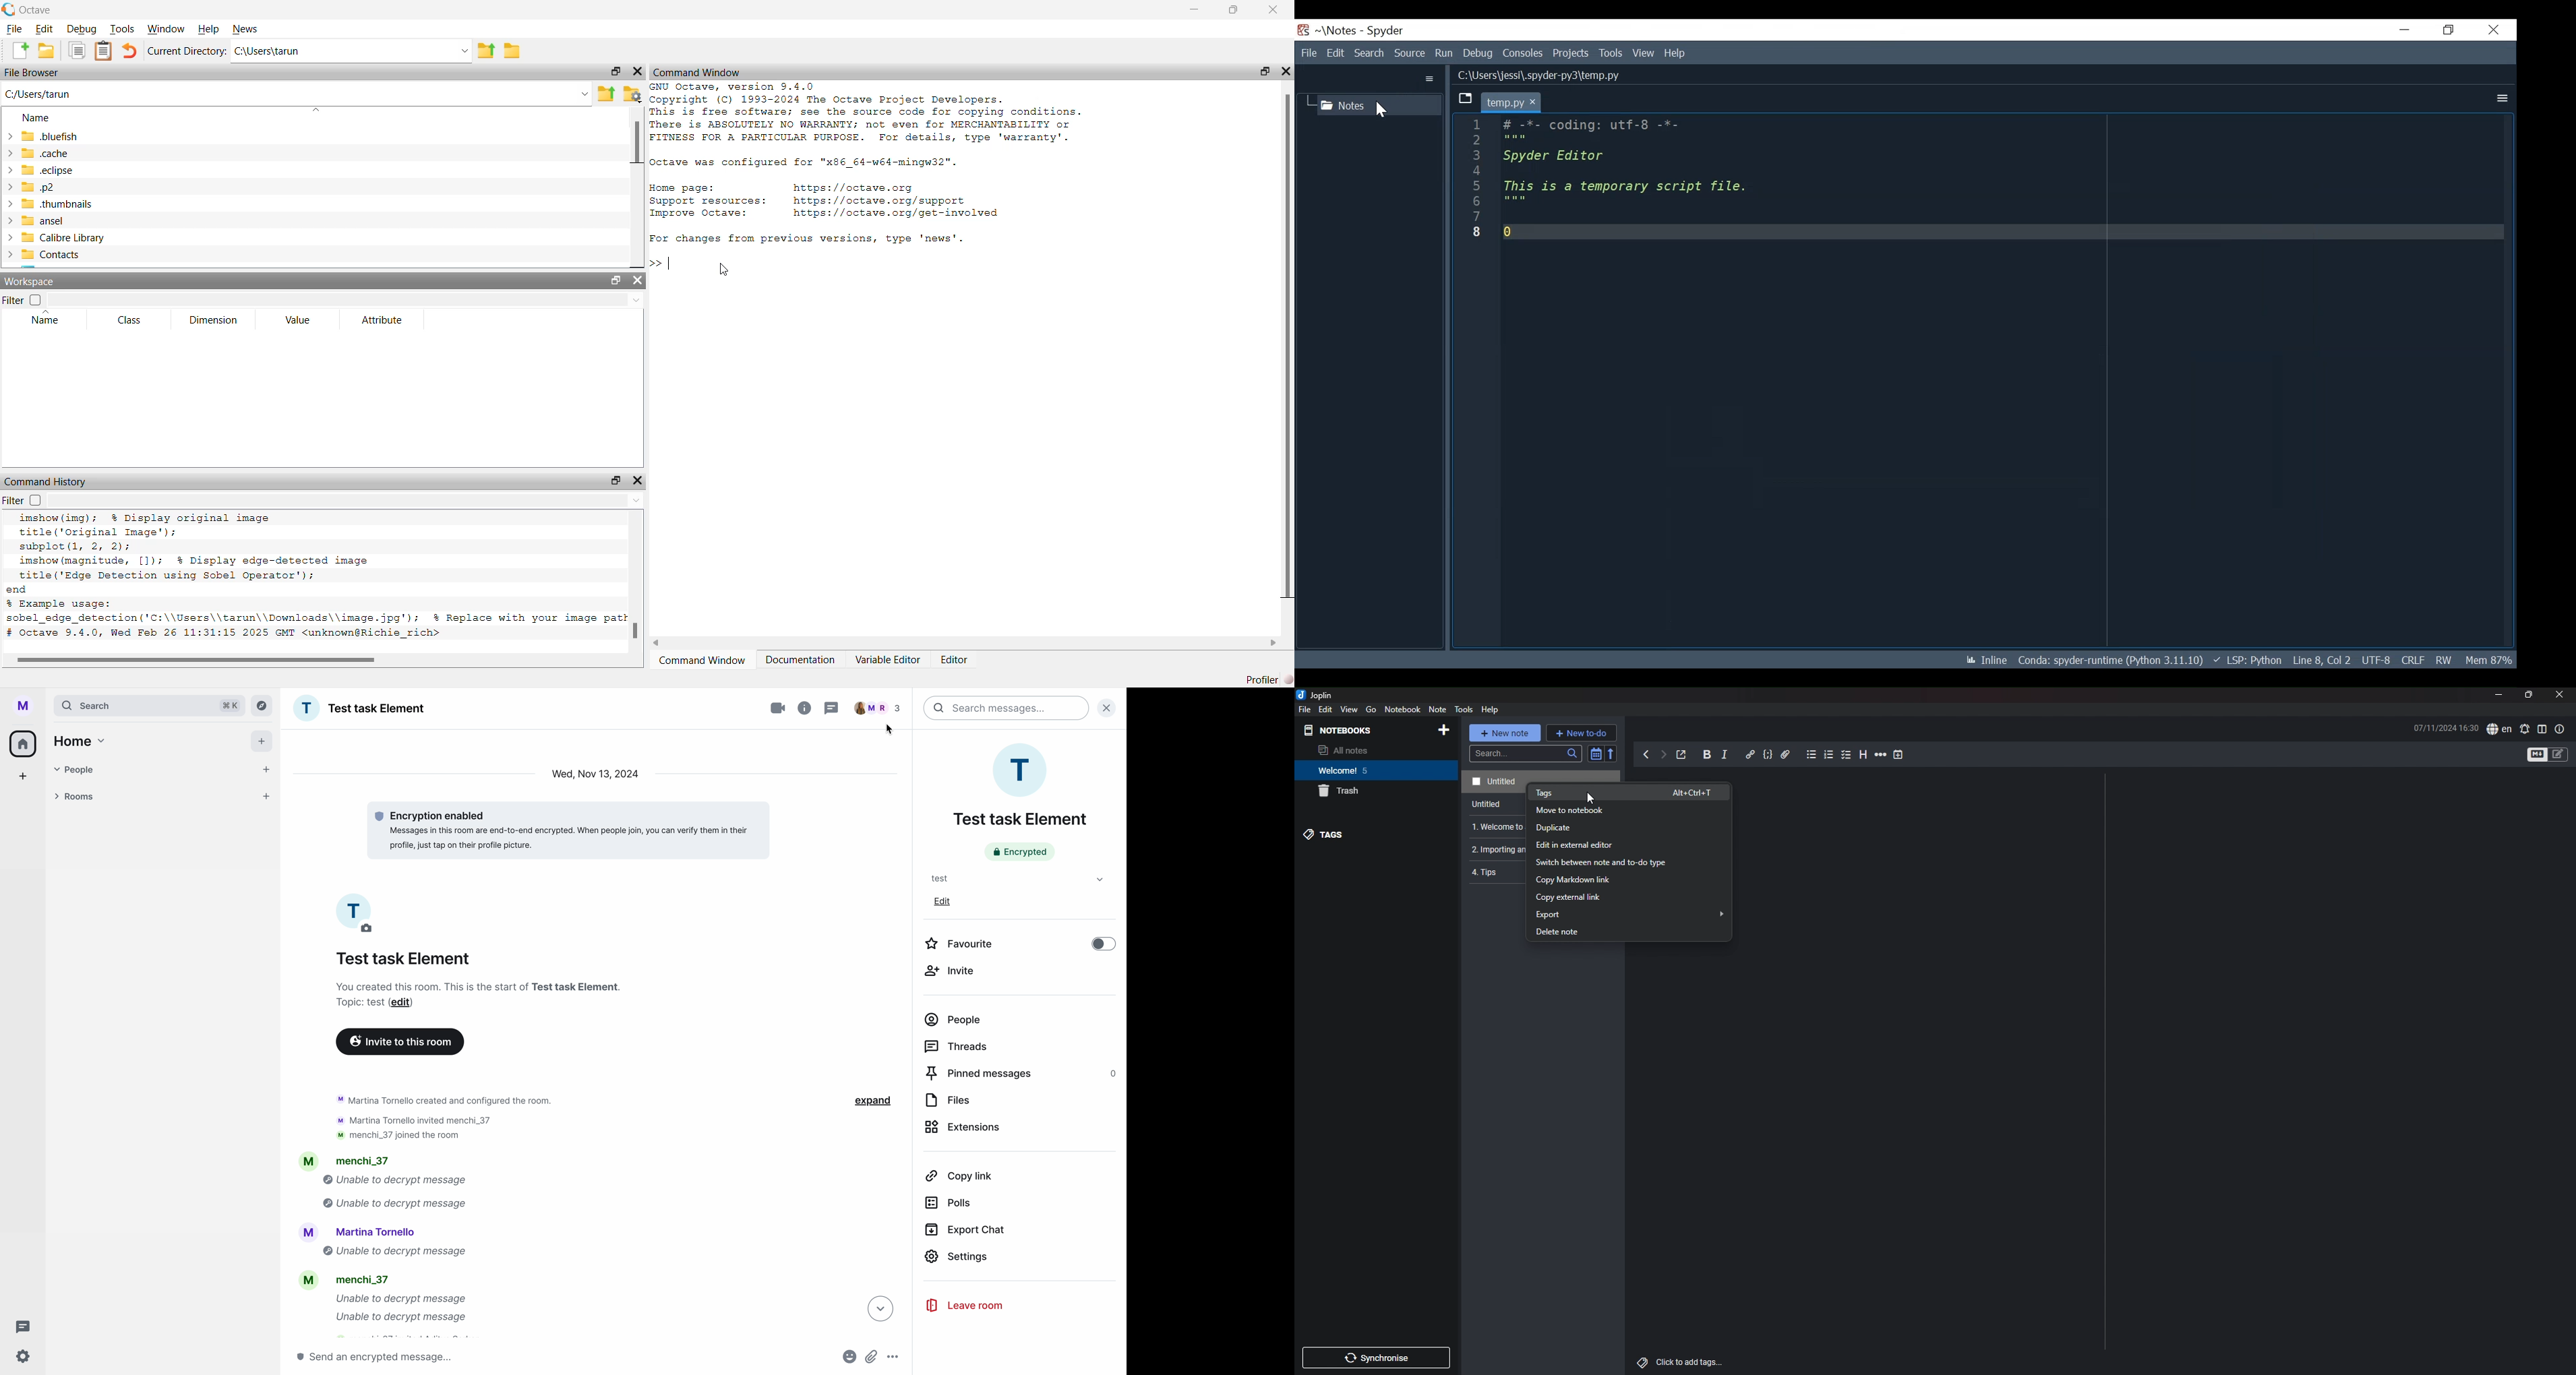 The width and height of the screenshot is (2576, 1400). Describe the element at coordinates (879, 1311) in the screenshot. I see `down arrow` at that location.